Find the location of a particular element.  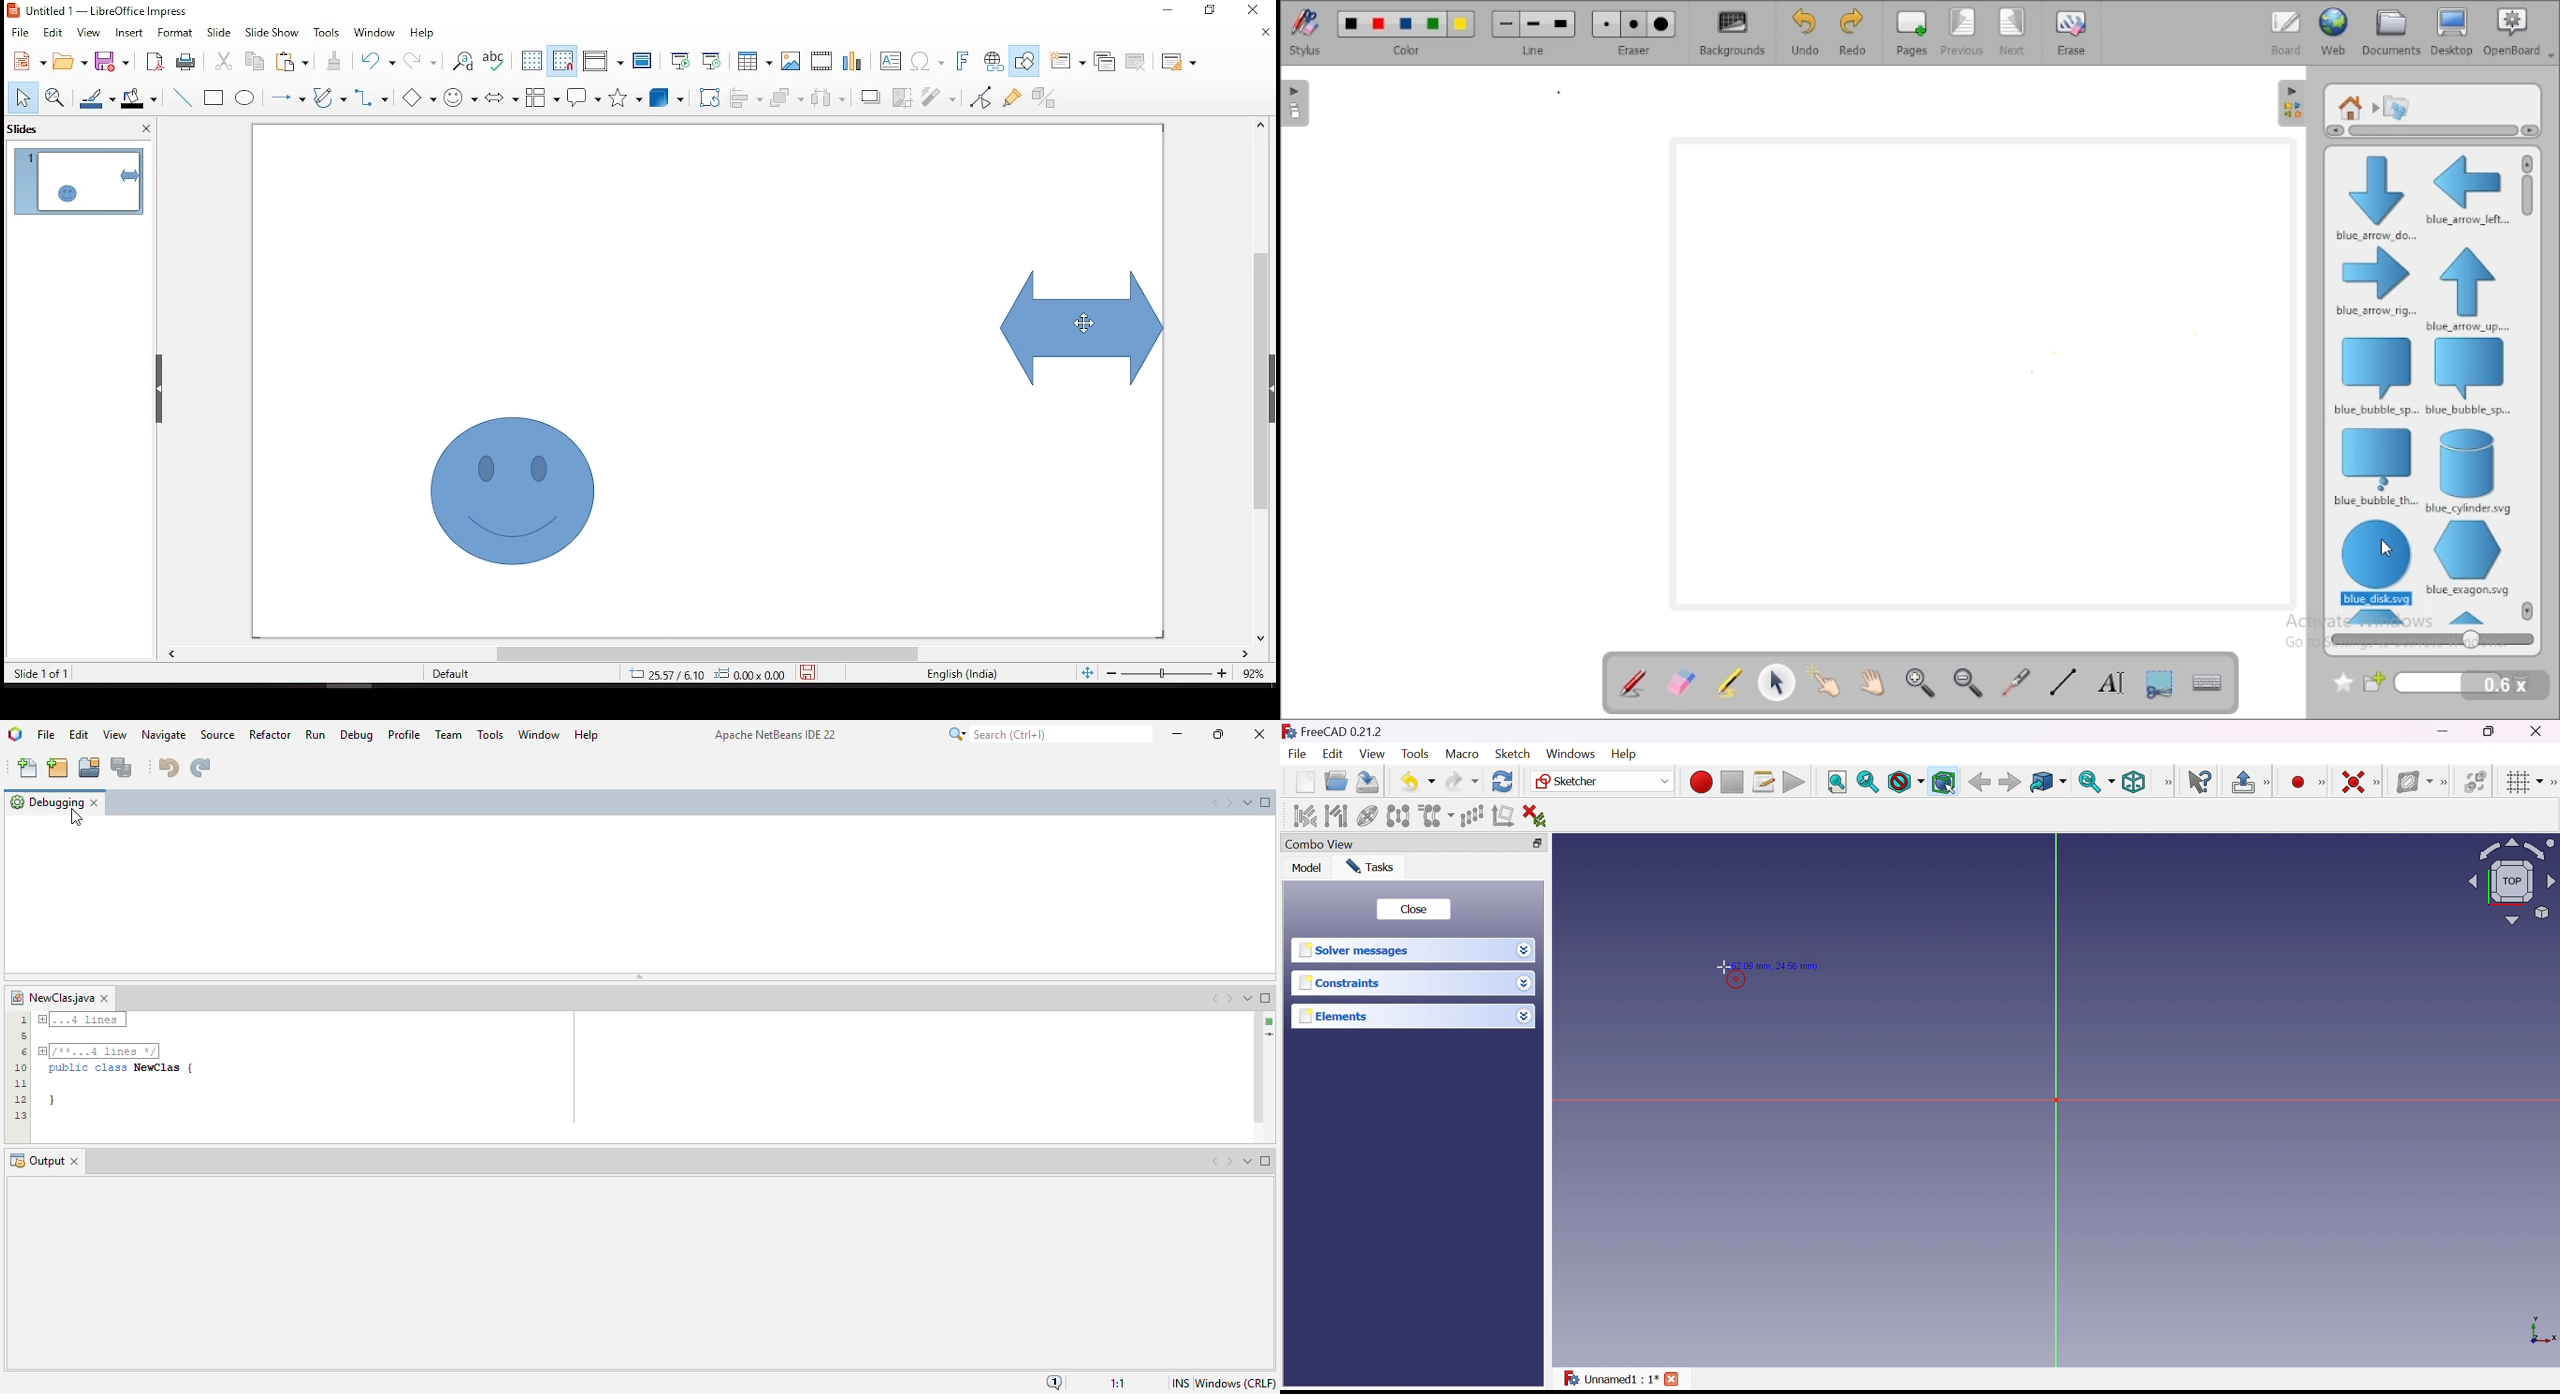

x, y axis is located at coordinates (2541, 1332).